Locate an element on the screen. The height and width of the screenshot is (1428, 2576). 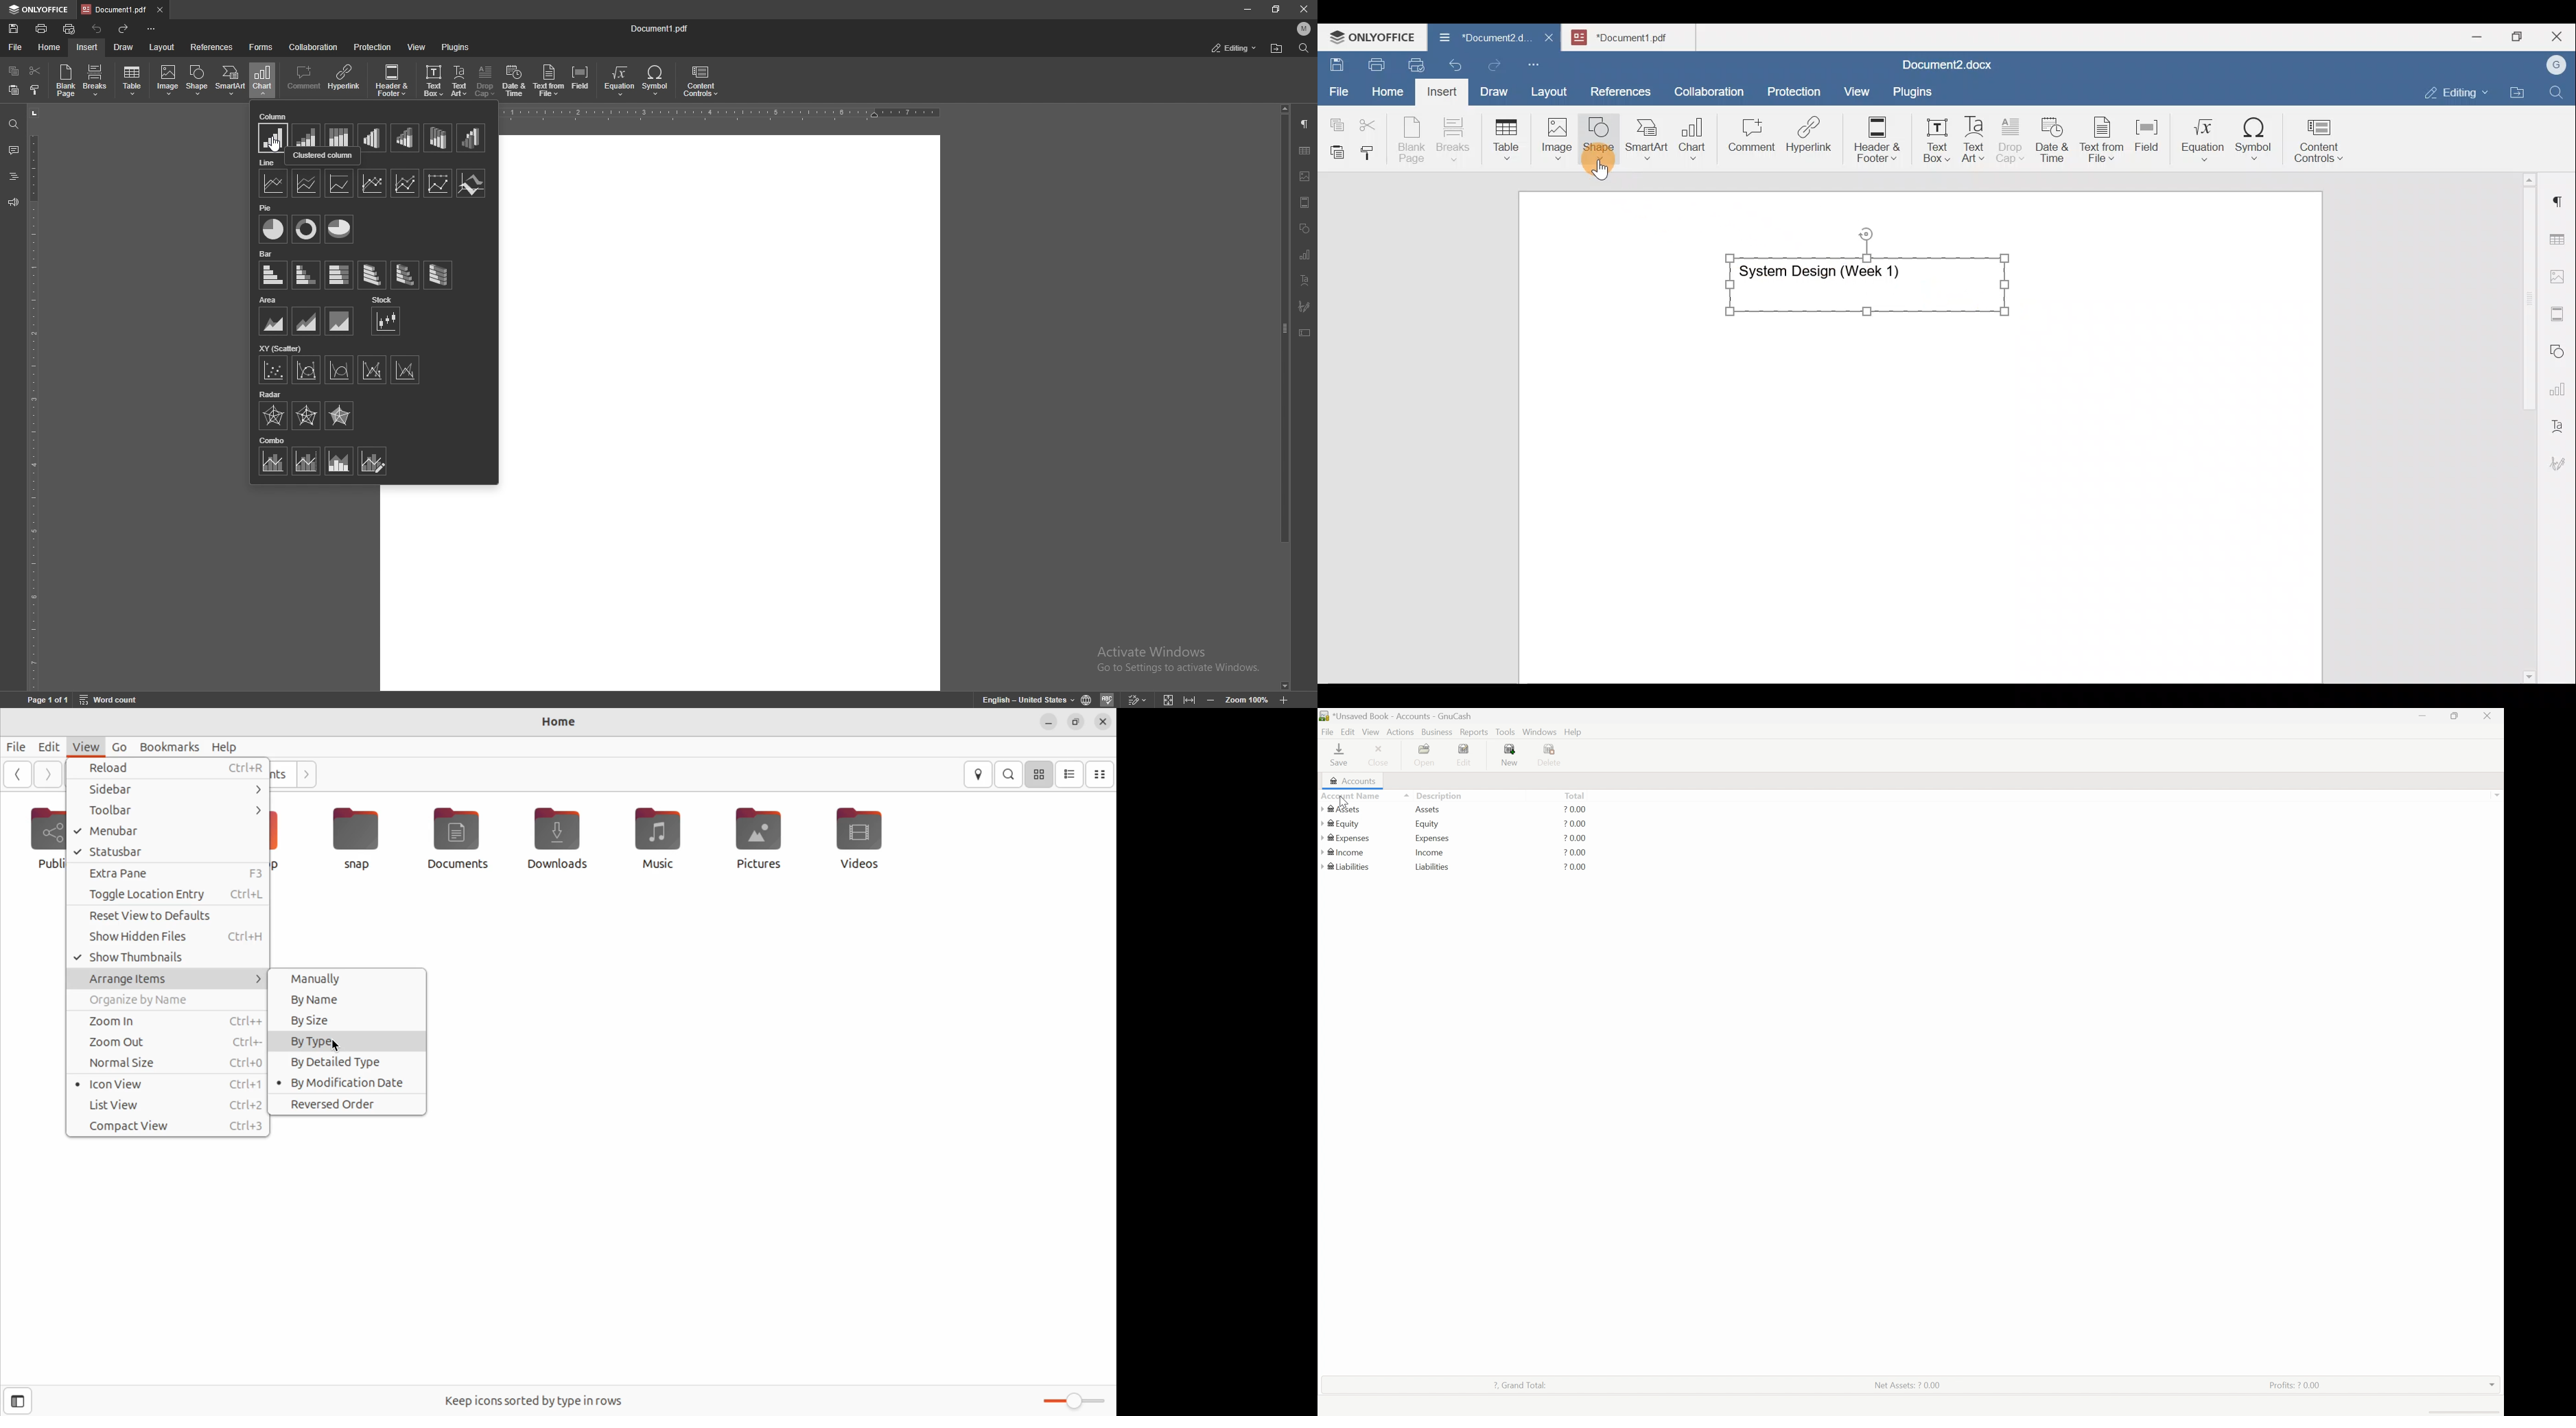
Table is located at coordinates (1507, 136).